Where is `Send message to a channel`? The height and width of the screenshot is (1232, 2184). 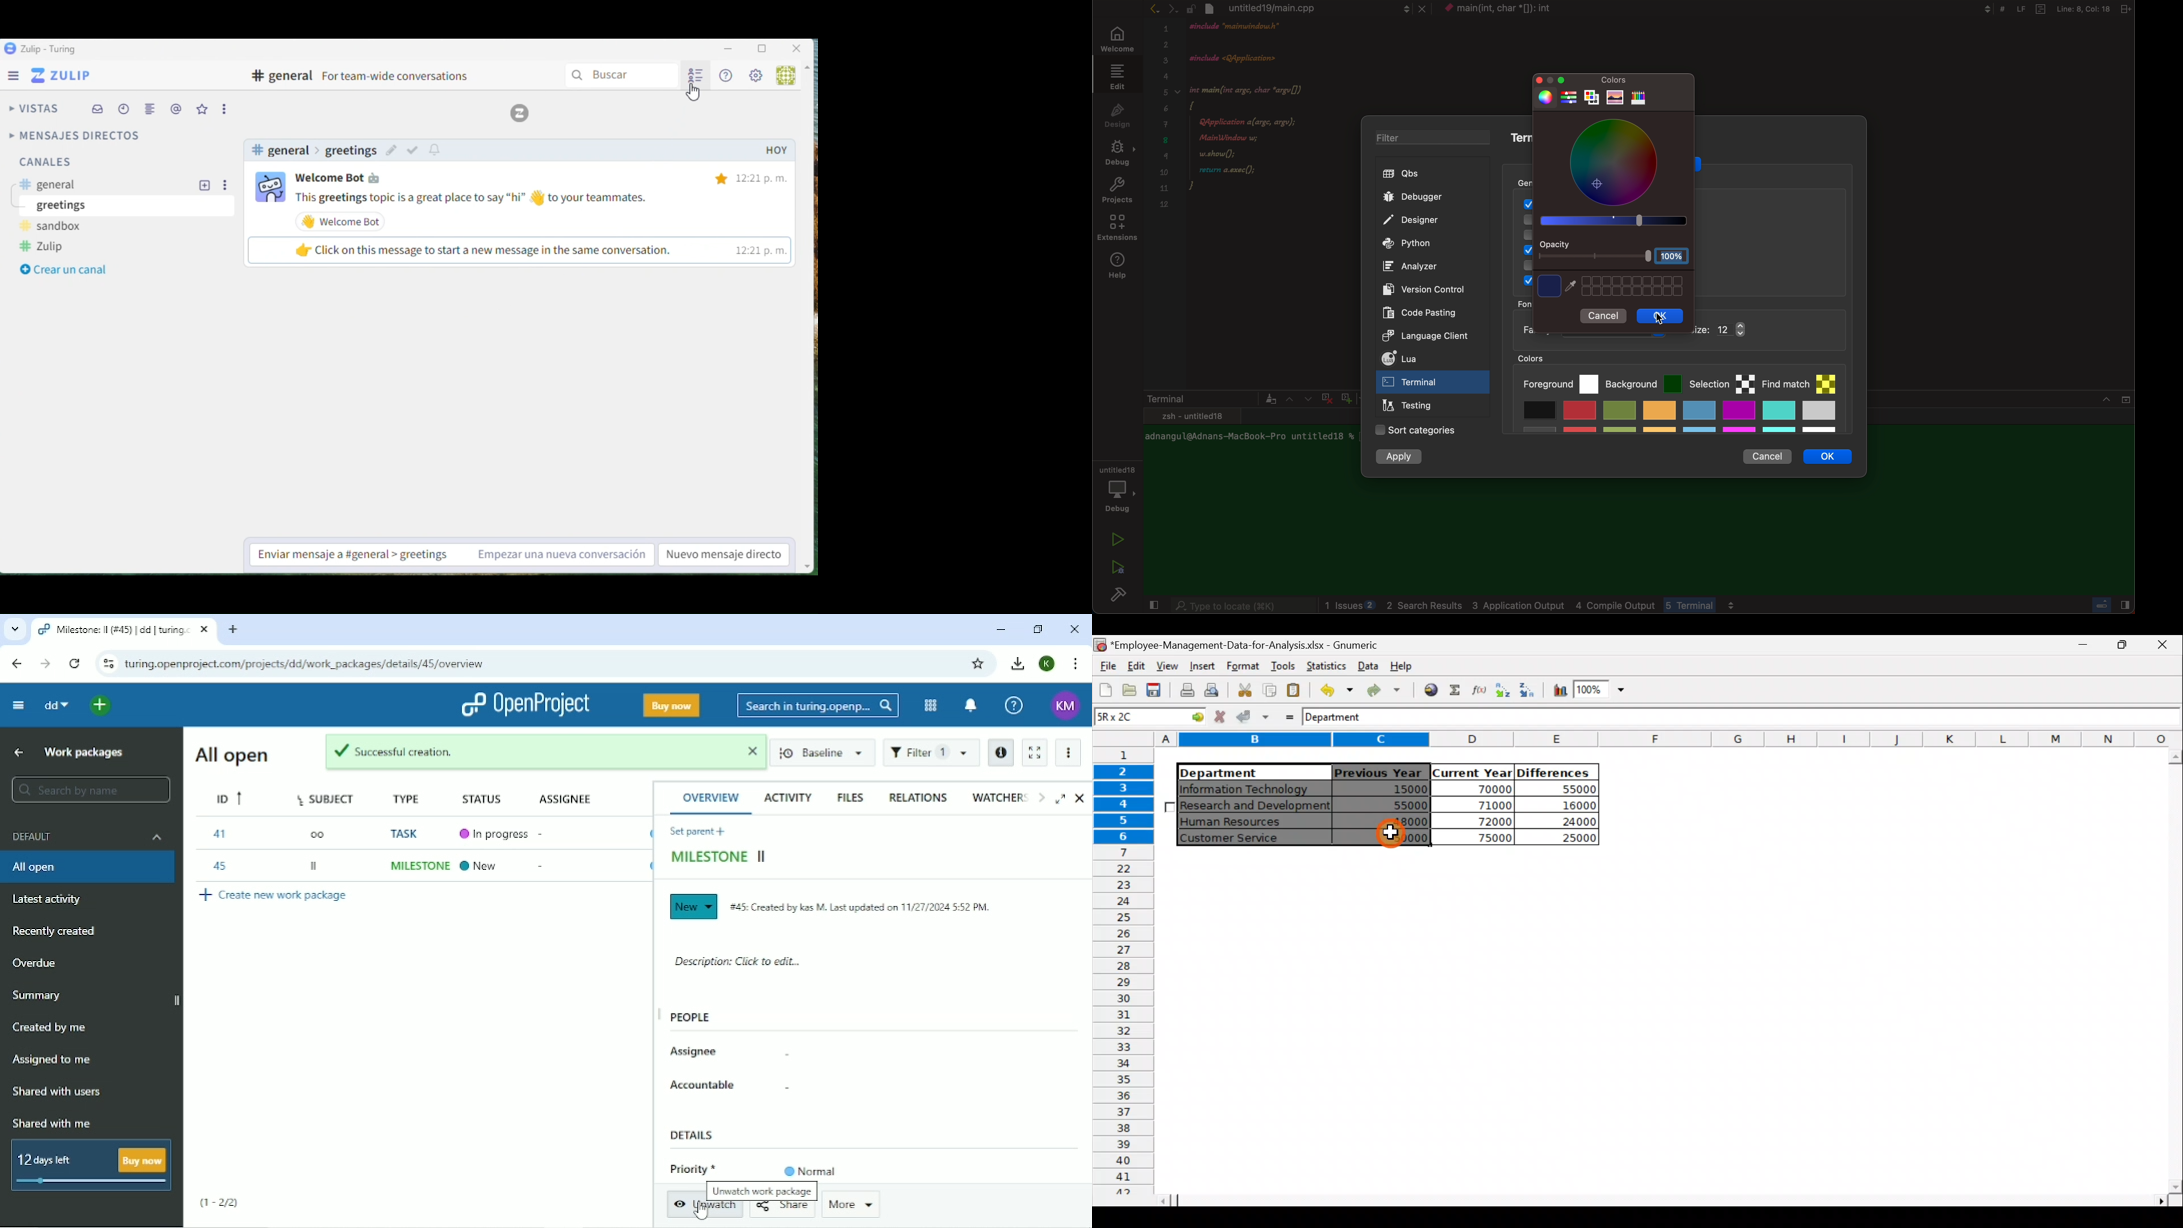
Send message to a channel is located at coordinates (449, 554).